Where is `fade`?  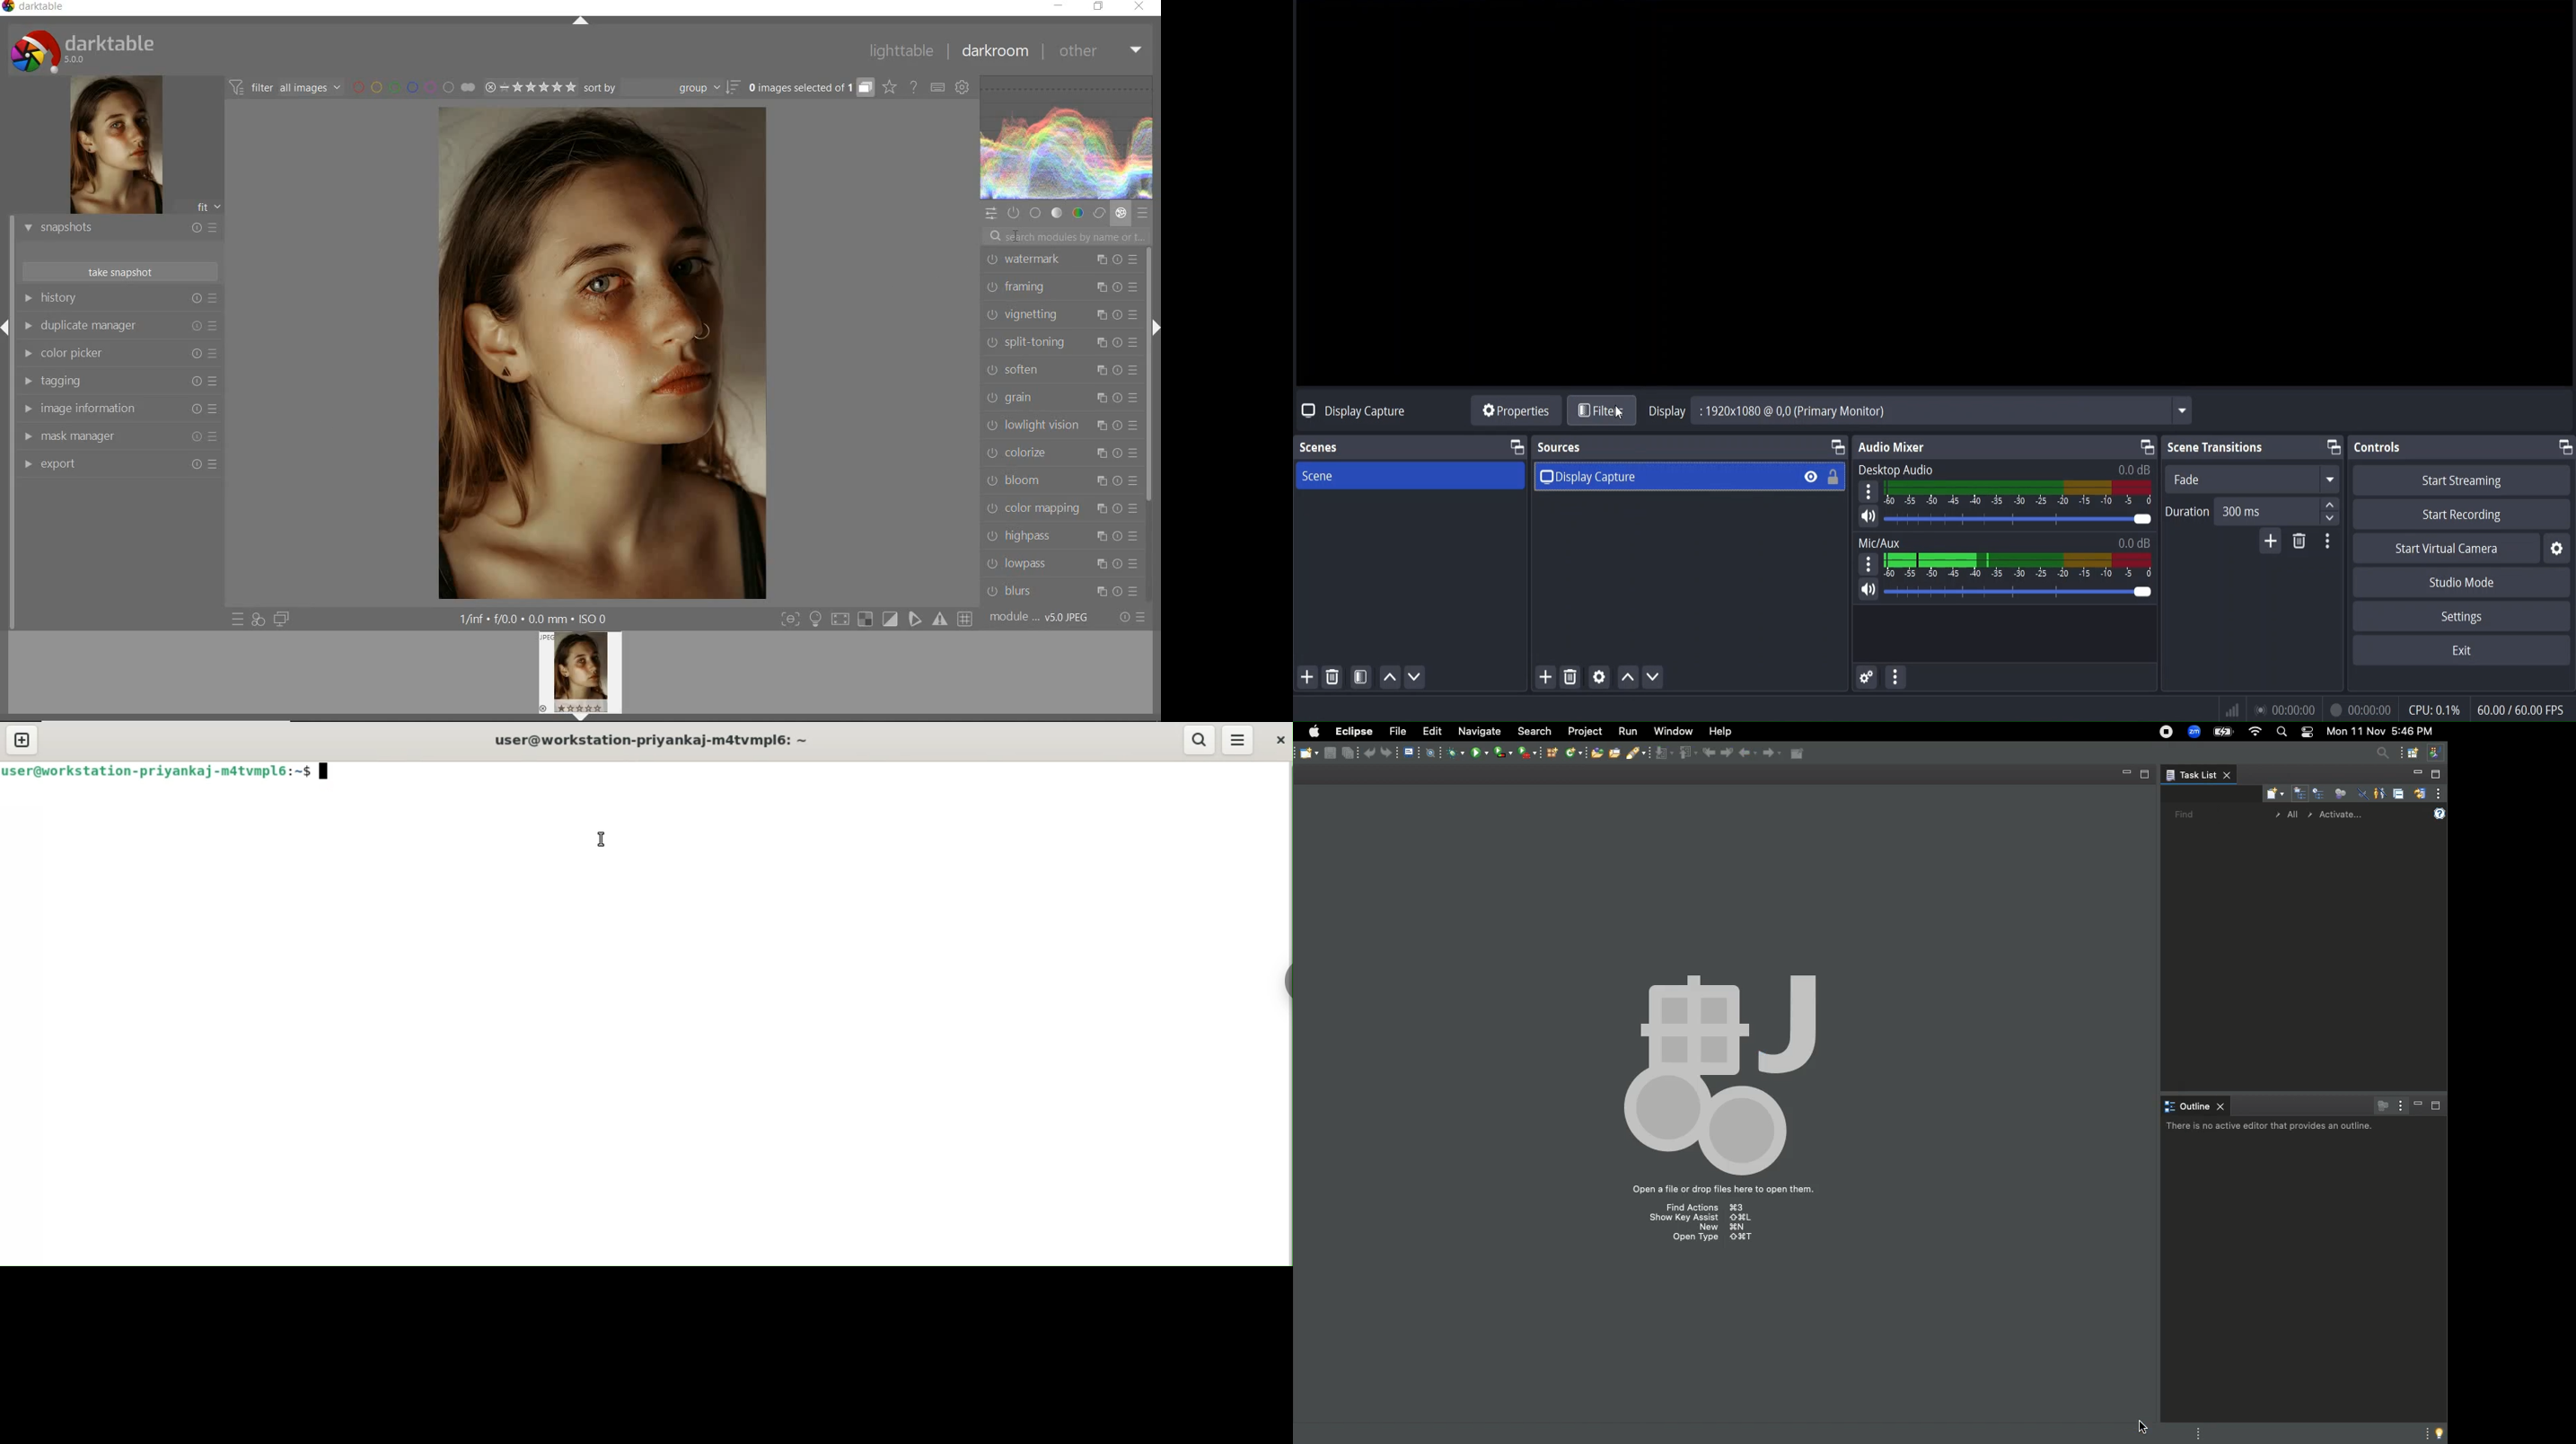
fade is located at coordinates (2189, 480).